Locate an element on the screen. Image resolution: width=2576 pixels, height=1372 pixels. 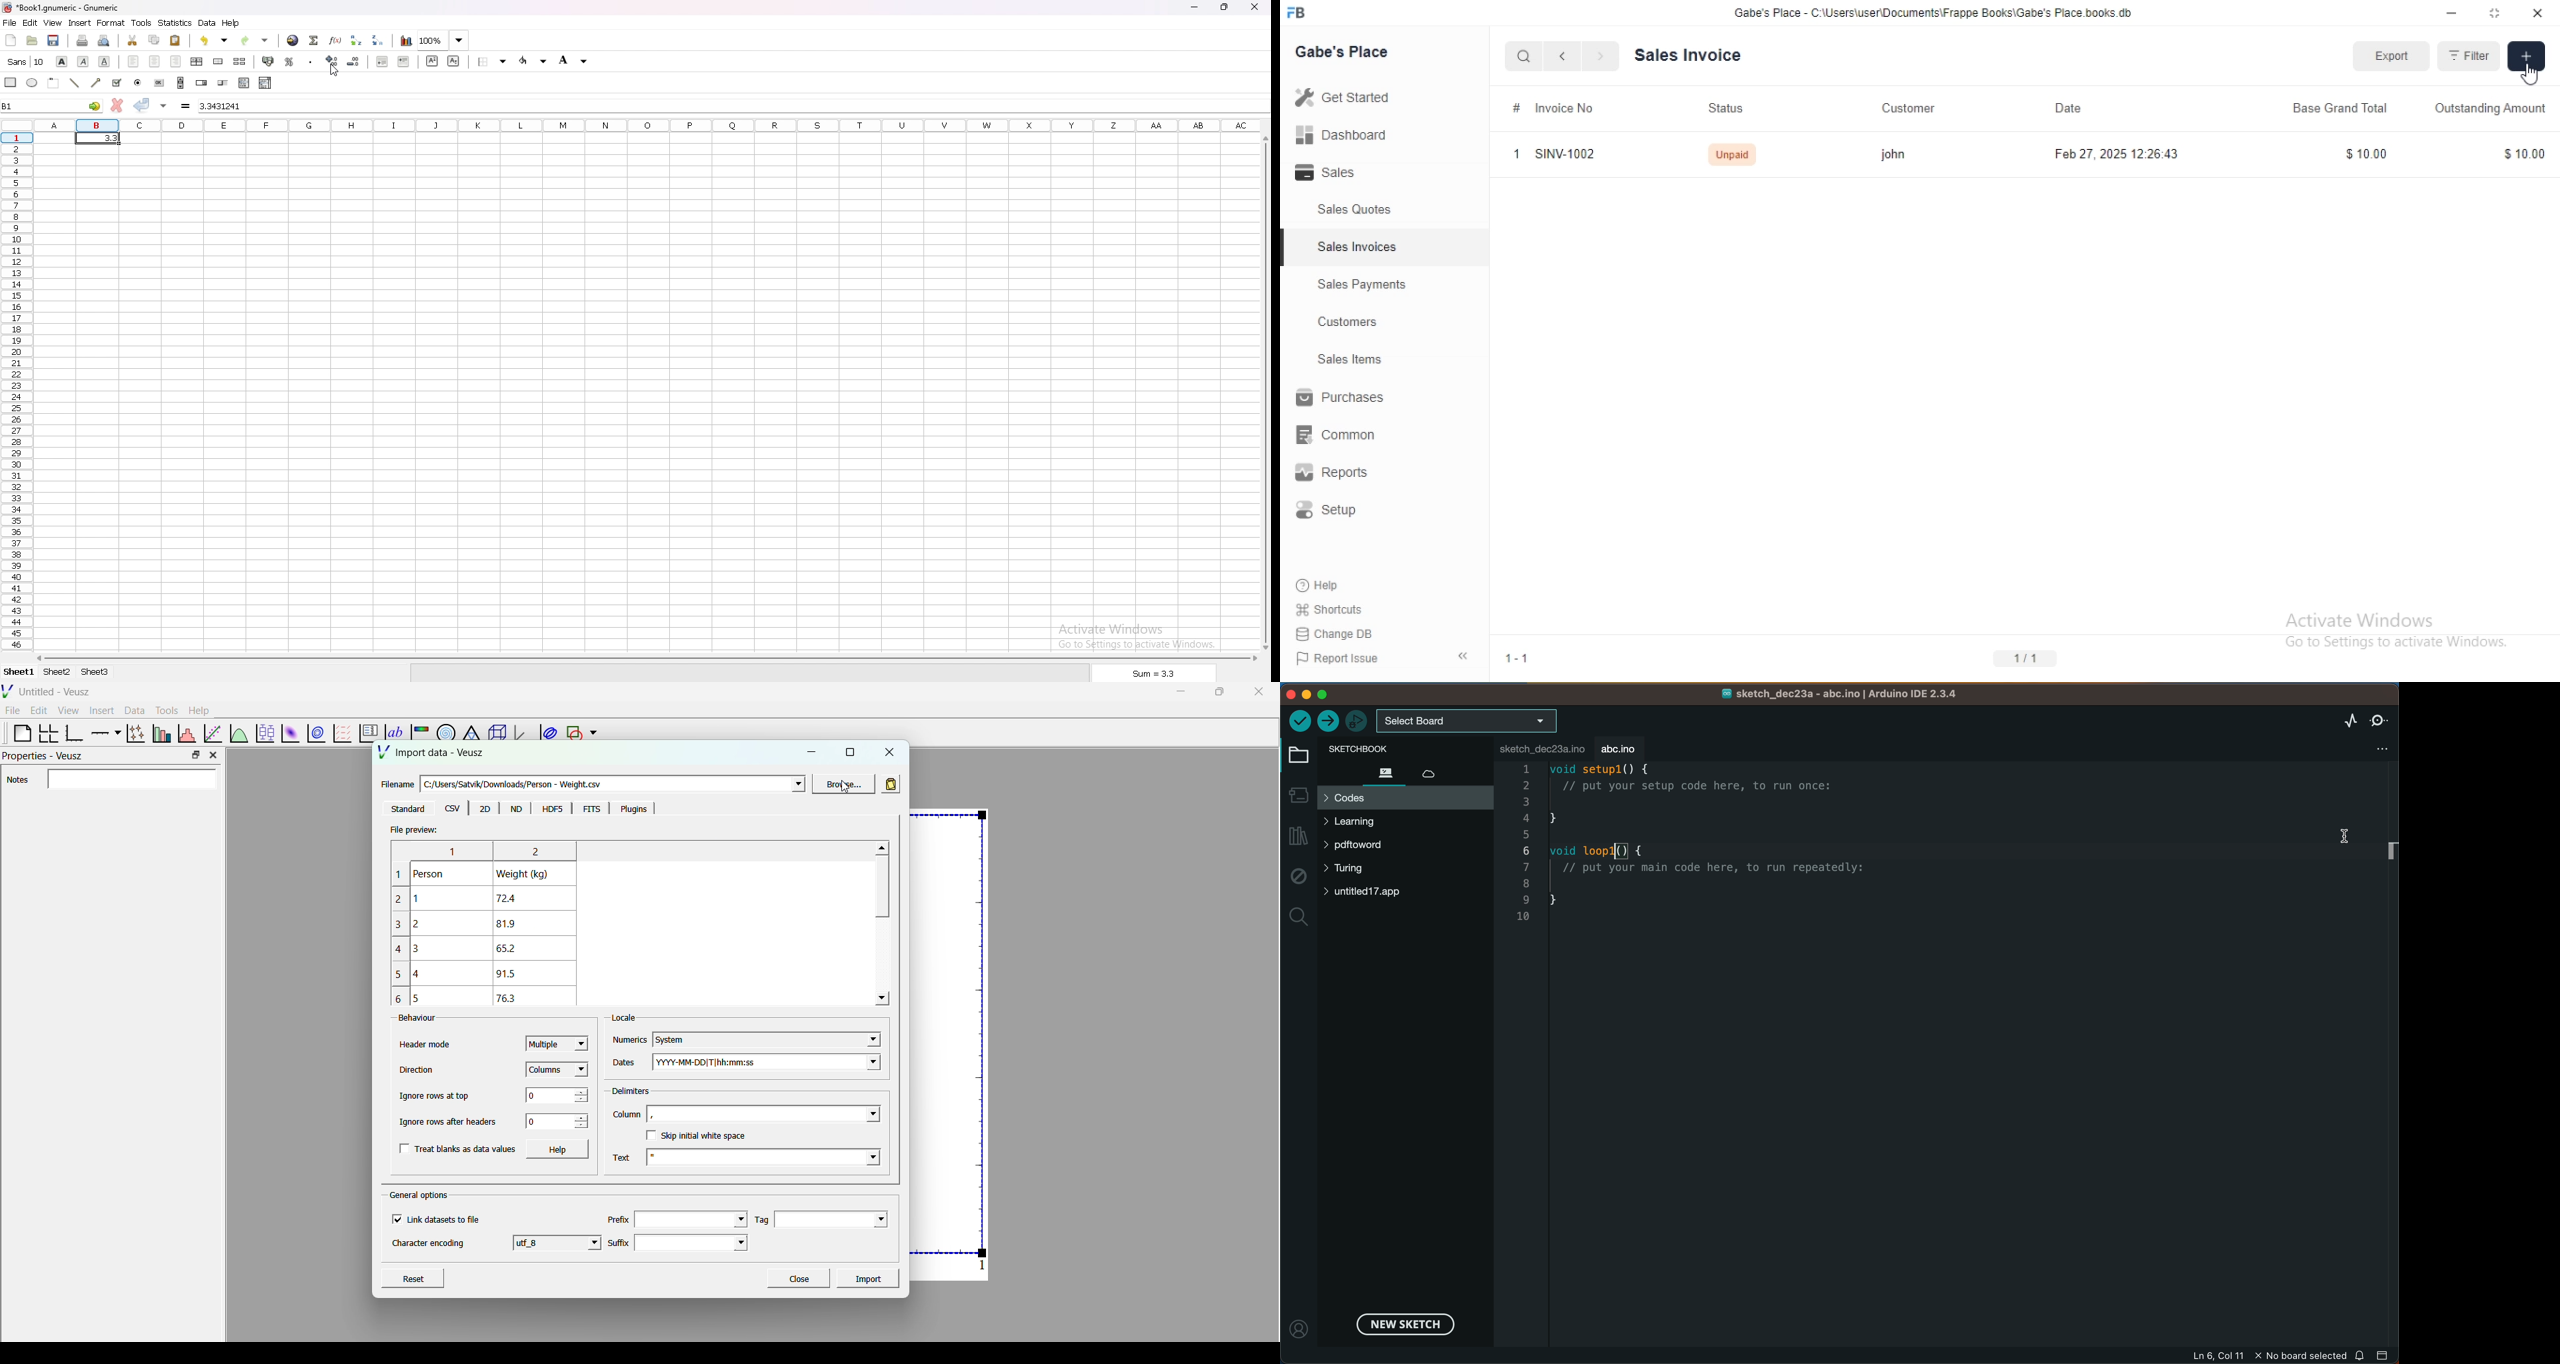
john is located at coordinates (1895, 154).